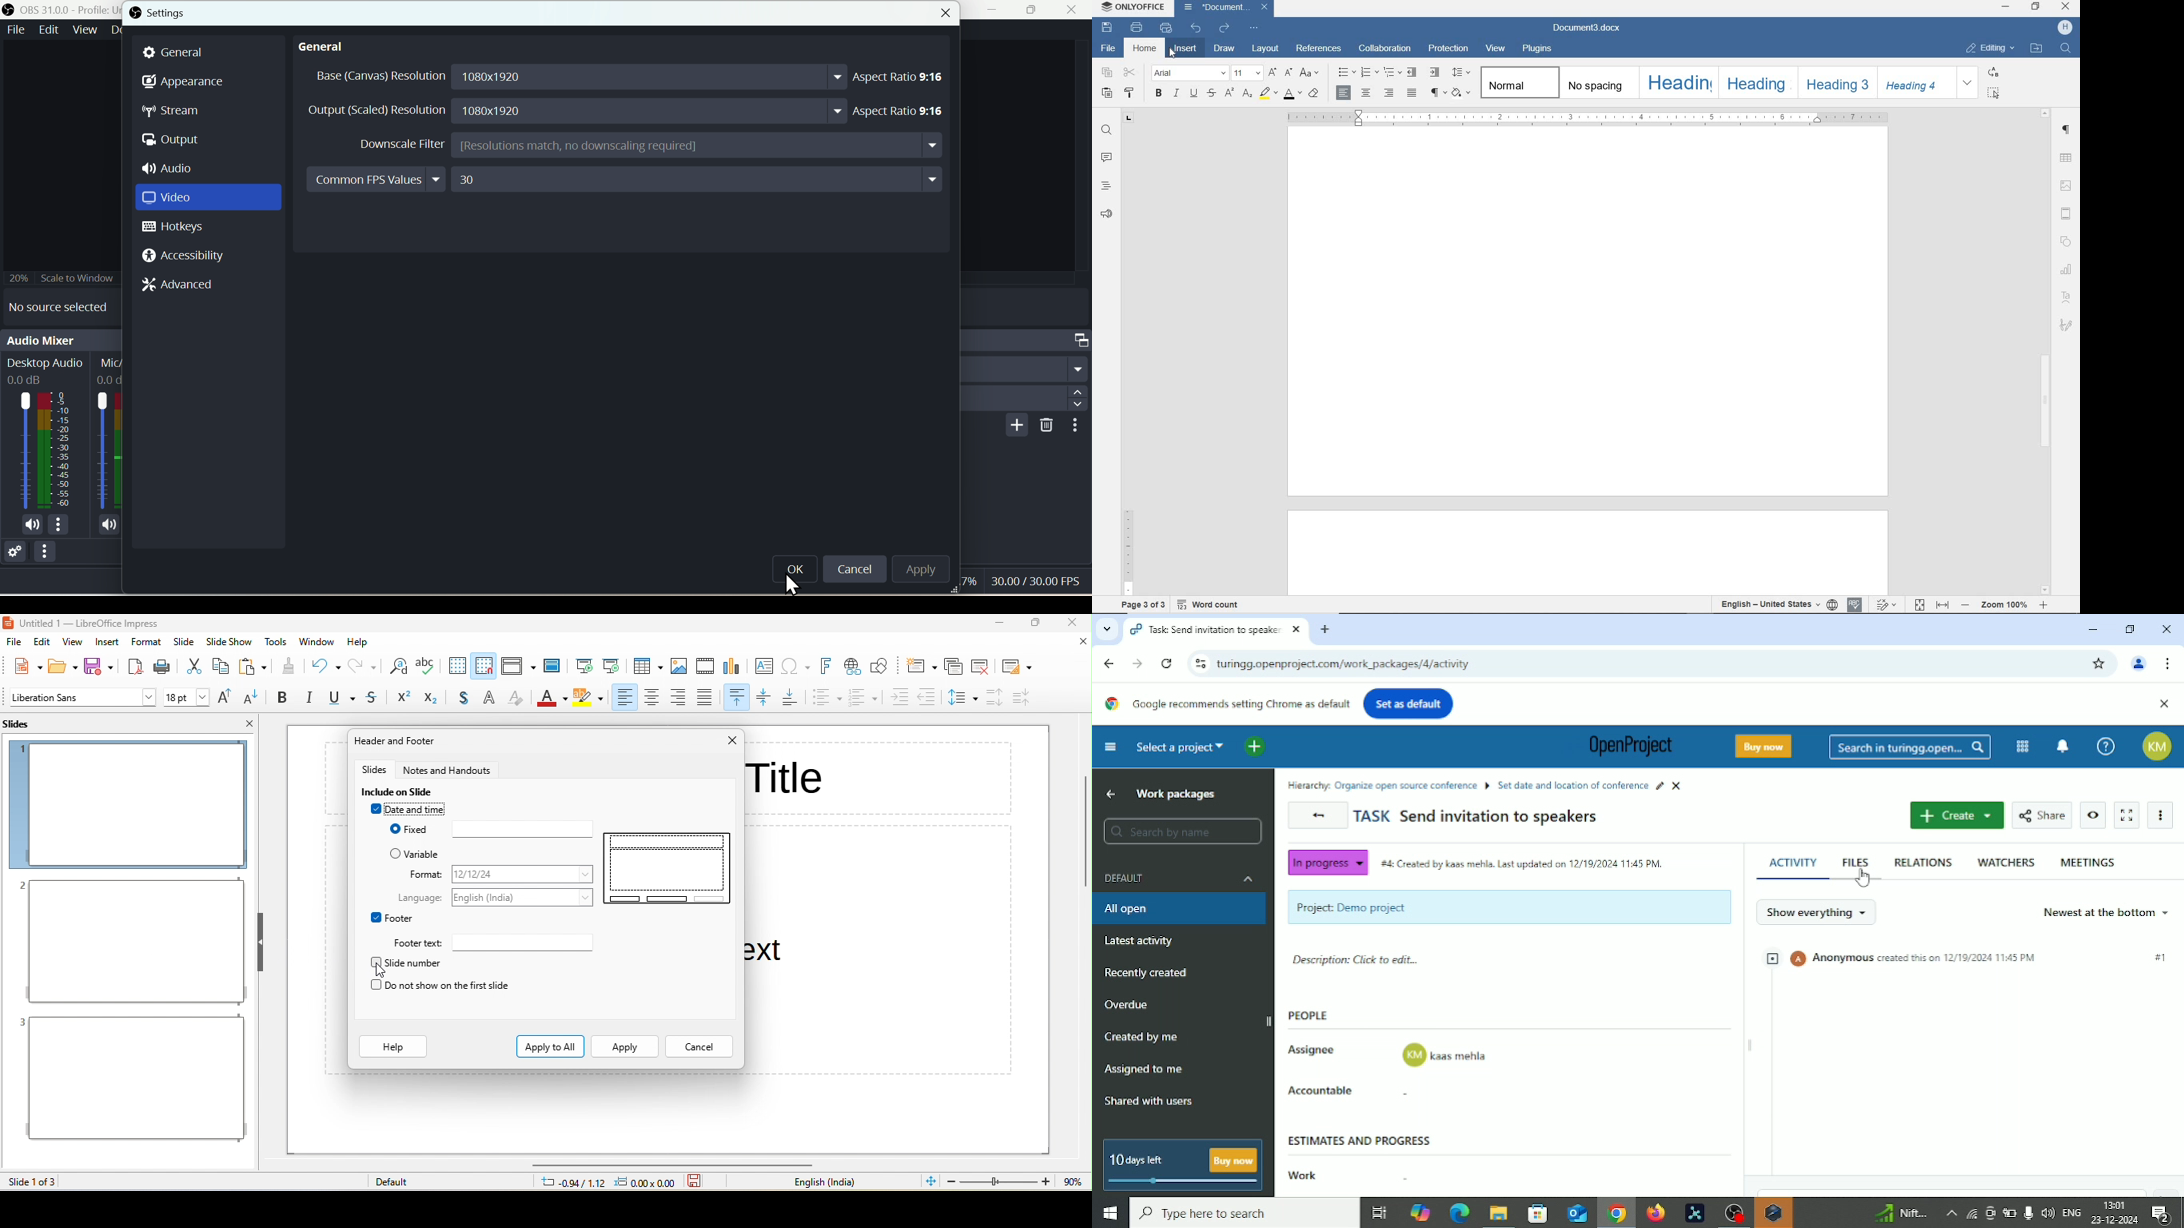 This screenshot has width=2184, height=1232. What do you see at coordinates (1190, 72) in the screenshot?
I see `FONT ` at bounding box center [1190, 72].